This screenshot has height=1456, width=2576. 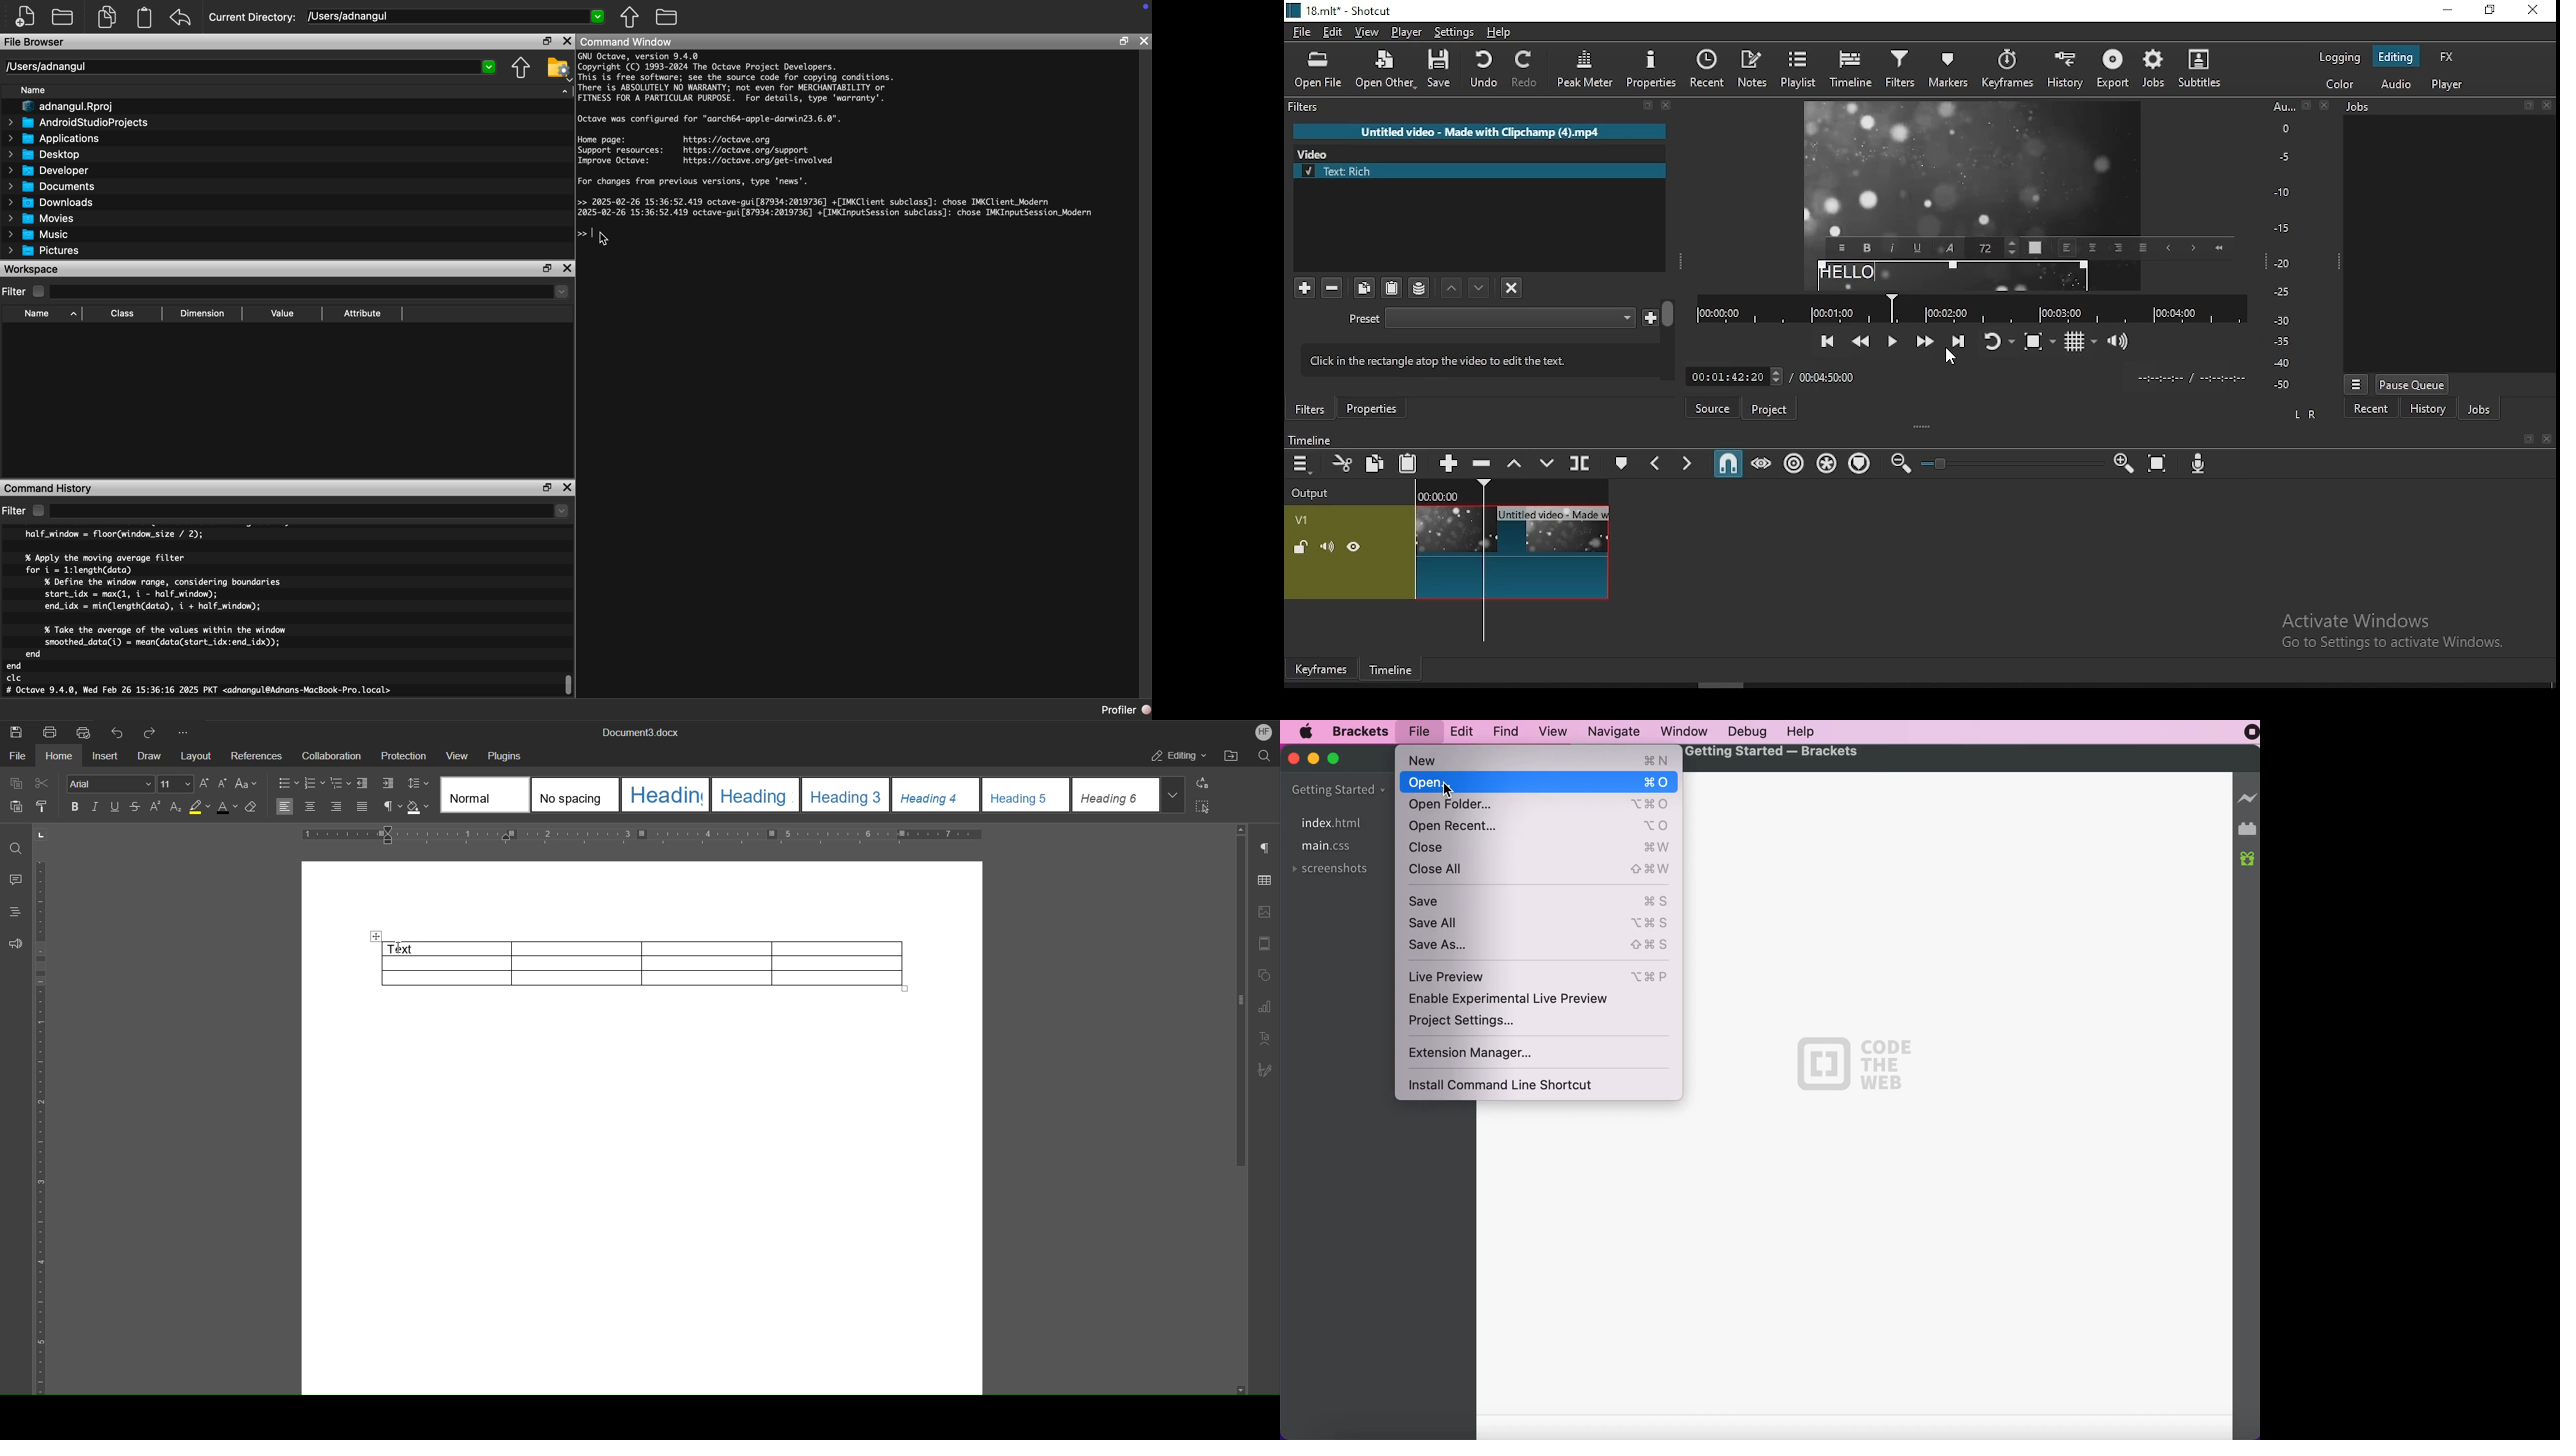 I want to click on Draw, so click(x=150, y=755).